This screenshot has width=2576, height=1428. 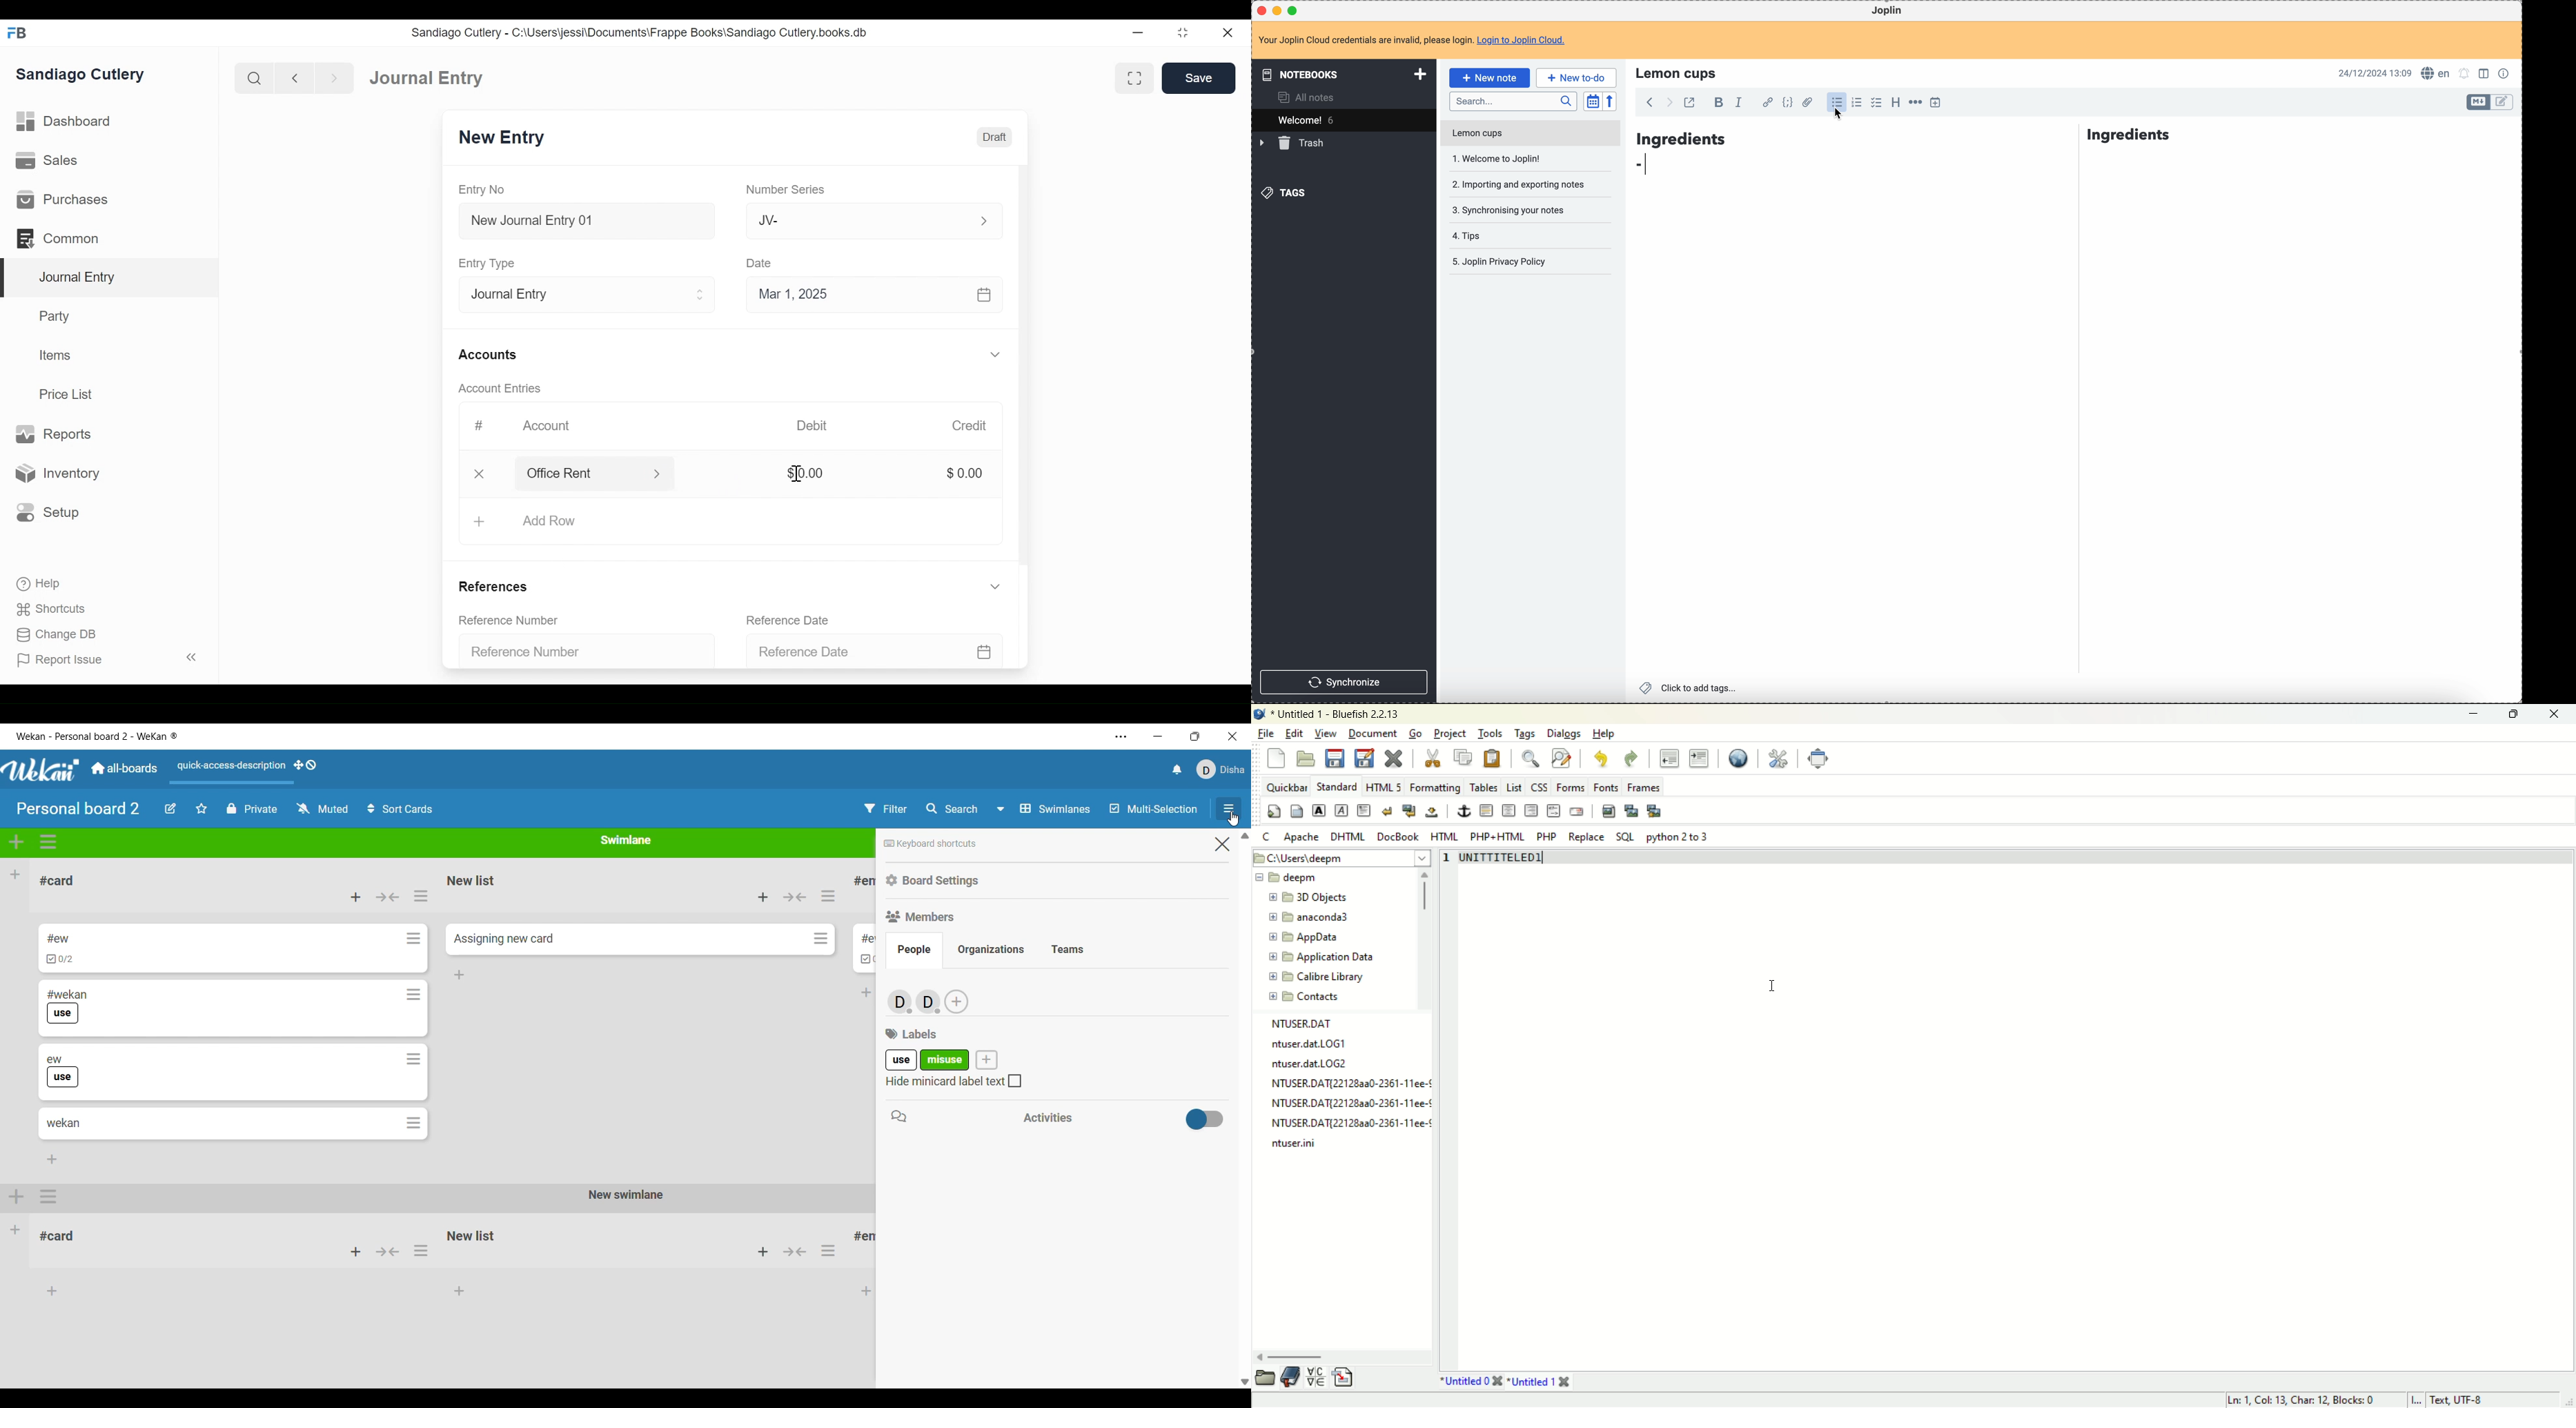 What do you see at coordinates (1344, 683) in the screenshot?
I see `synchronize` at bounding box center [1344, 683].